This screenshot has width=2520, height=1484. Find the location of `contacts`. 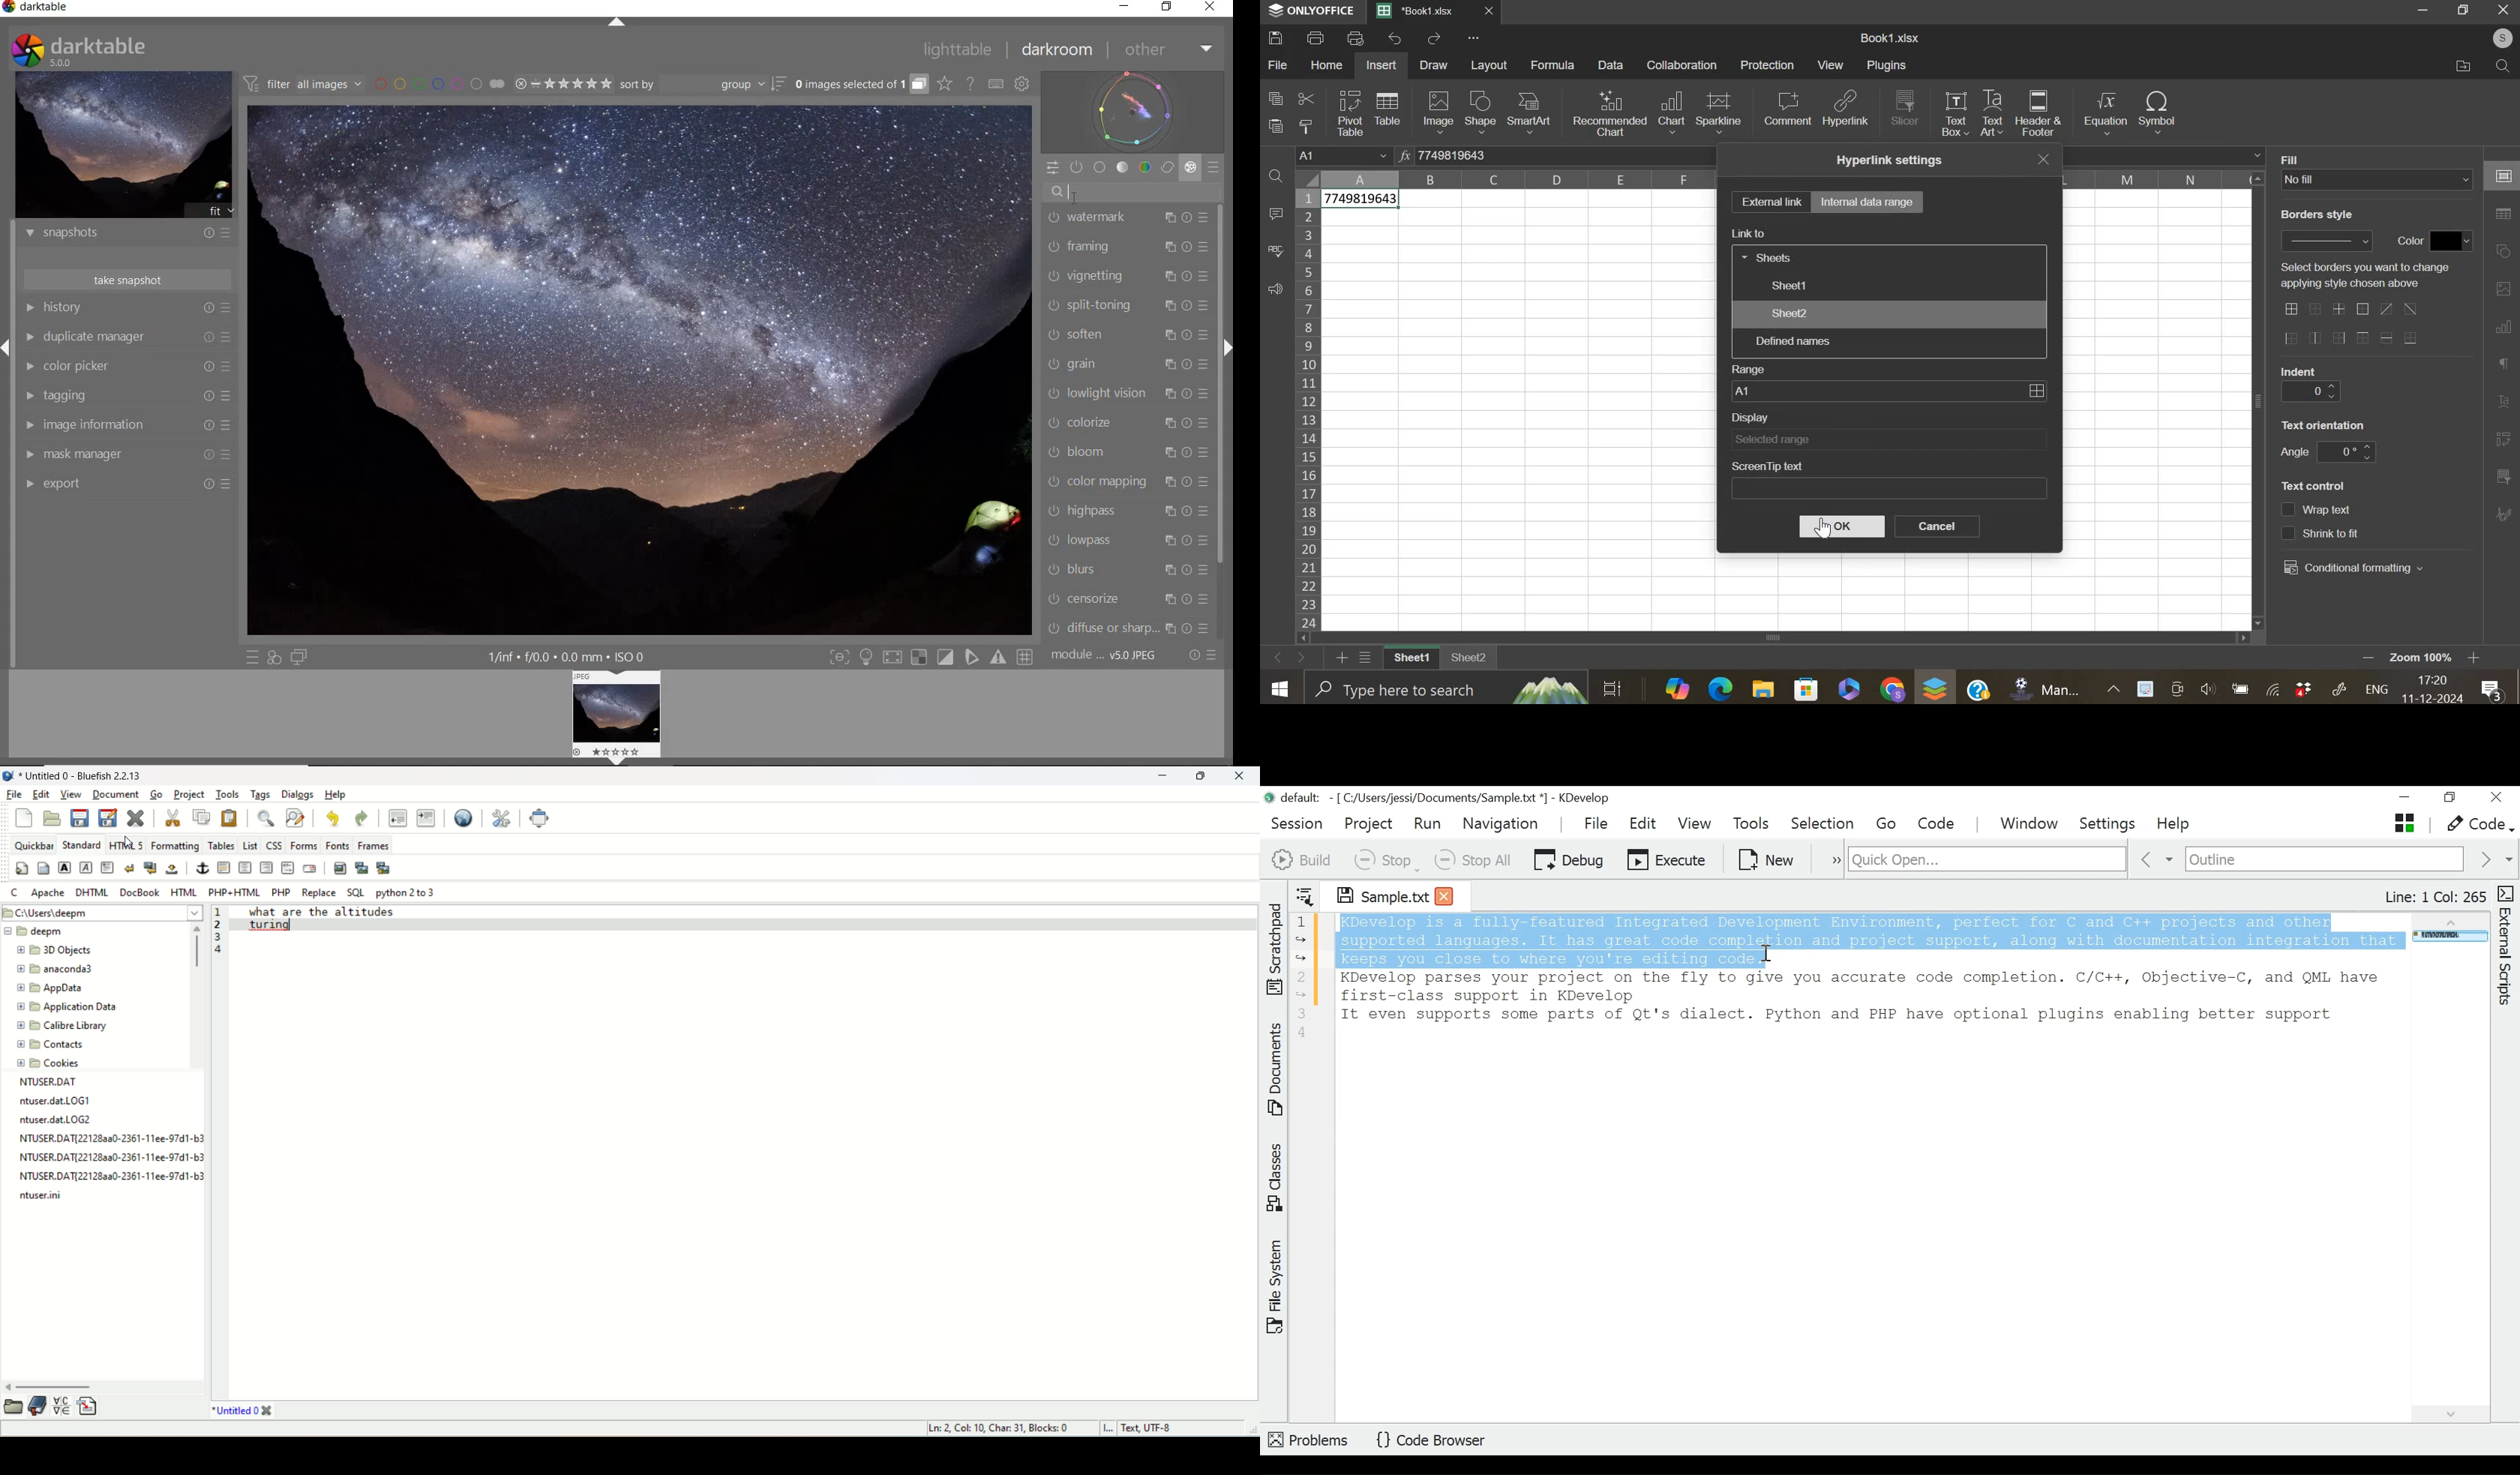

contacts is located at coordinates (54, 1044).